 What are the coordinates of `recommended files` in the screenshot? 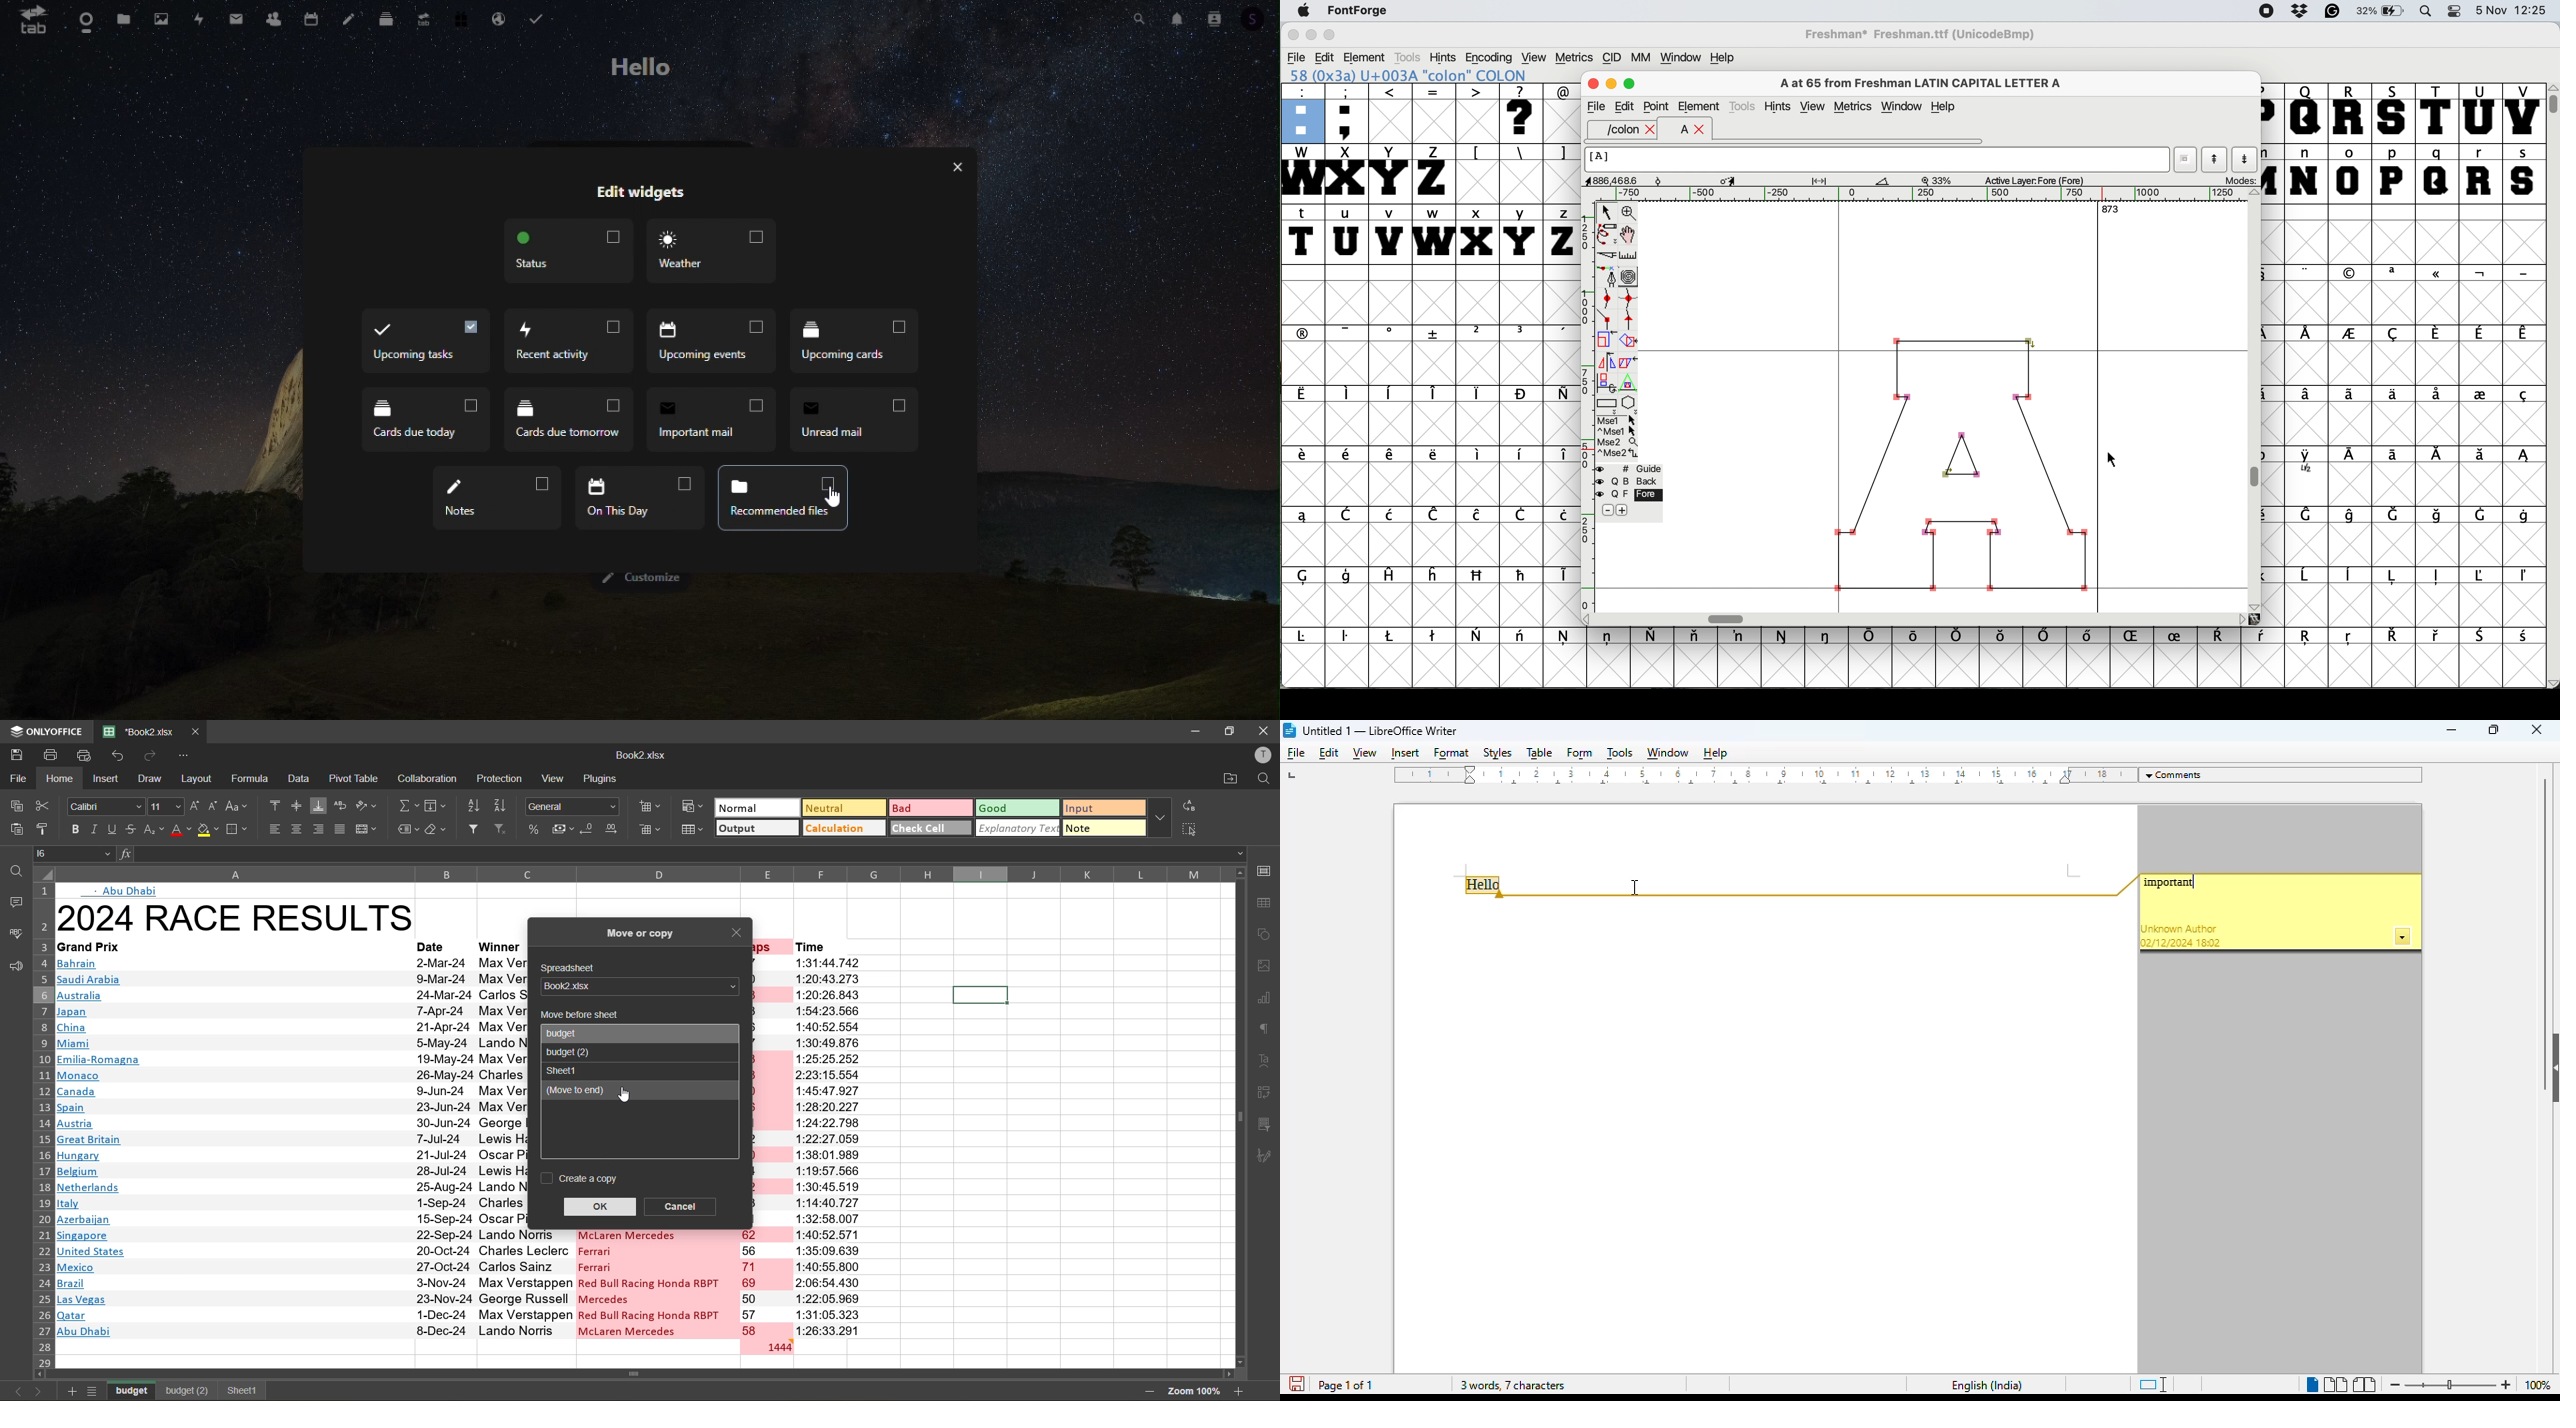 It's located at (638, 497).